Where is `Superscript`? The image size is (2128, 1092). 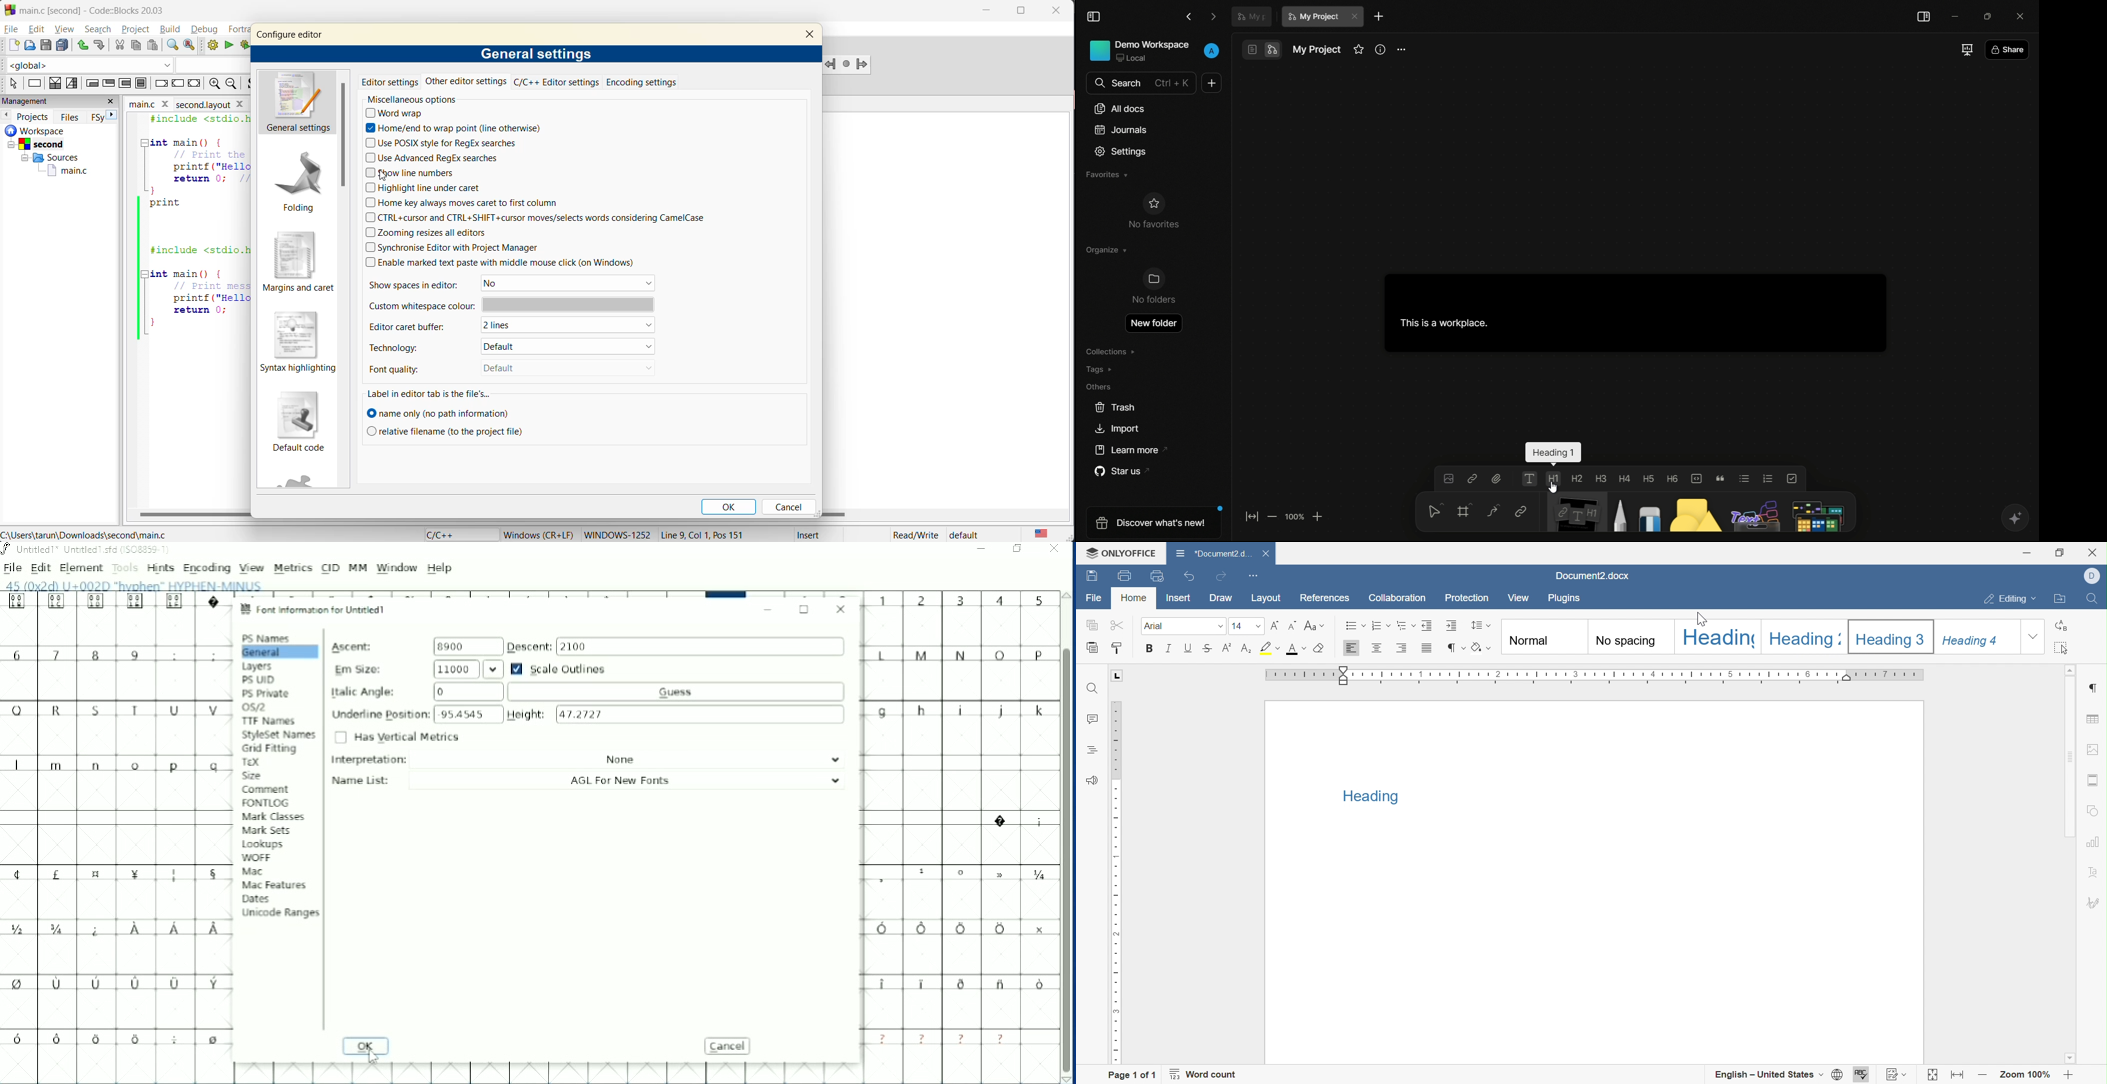 Superscript is located at coordinates (1227, 649).